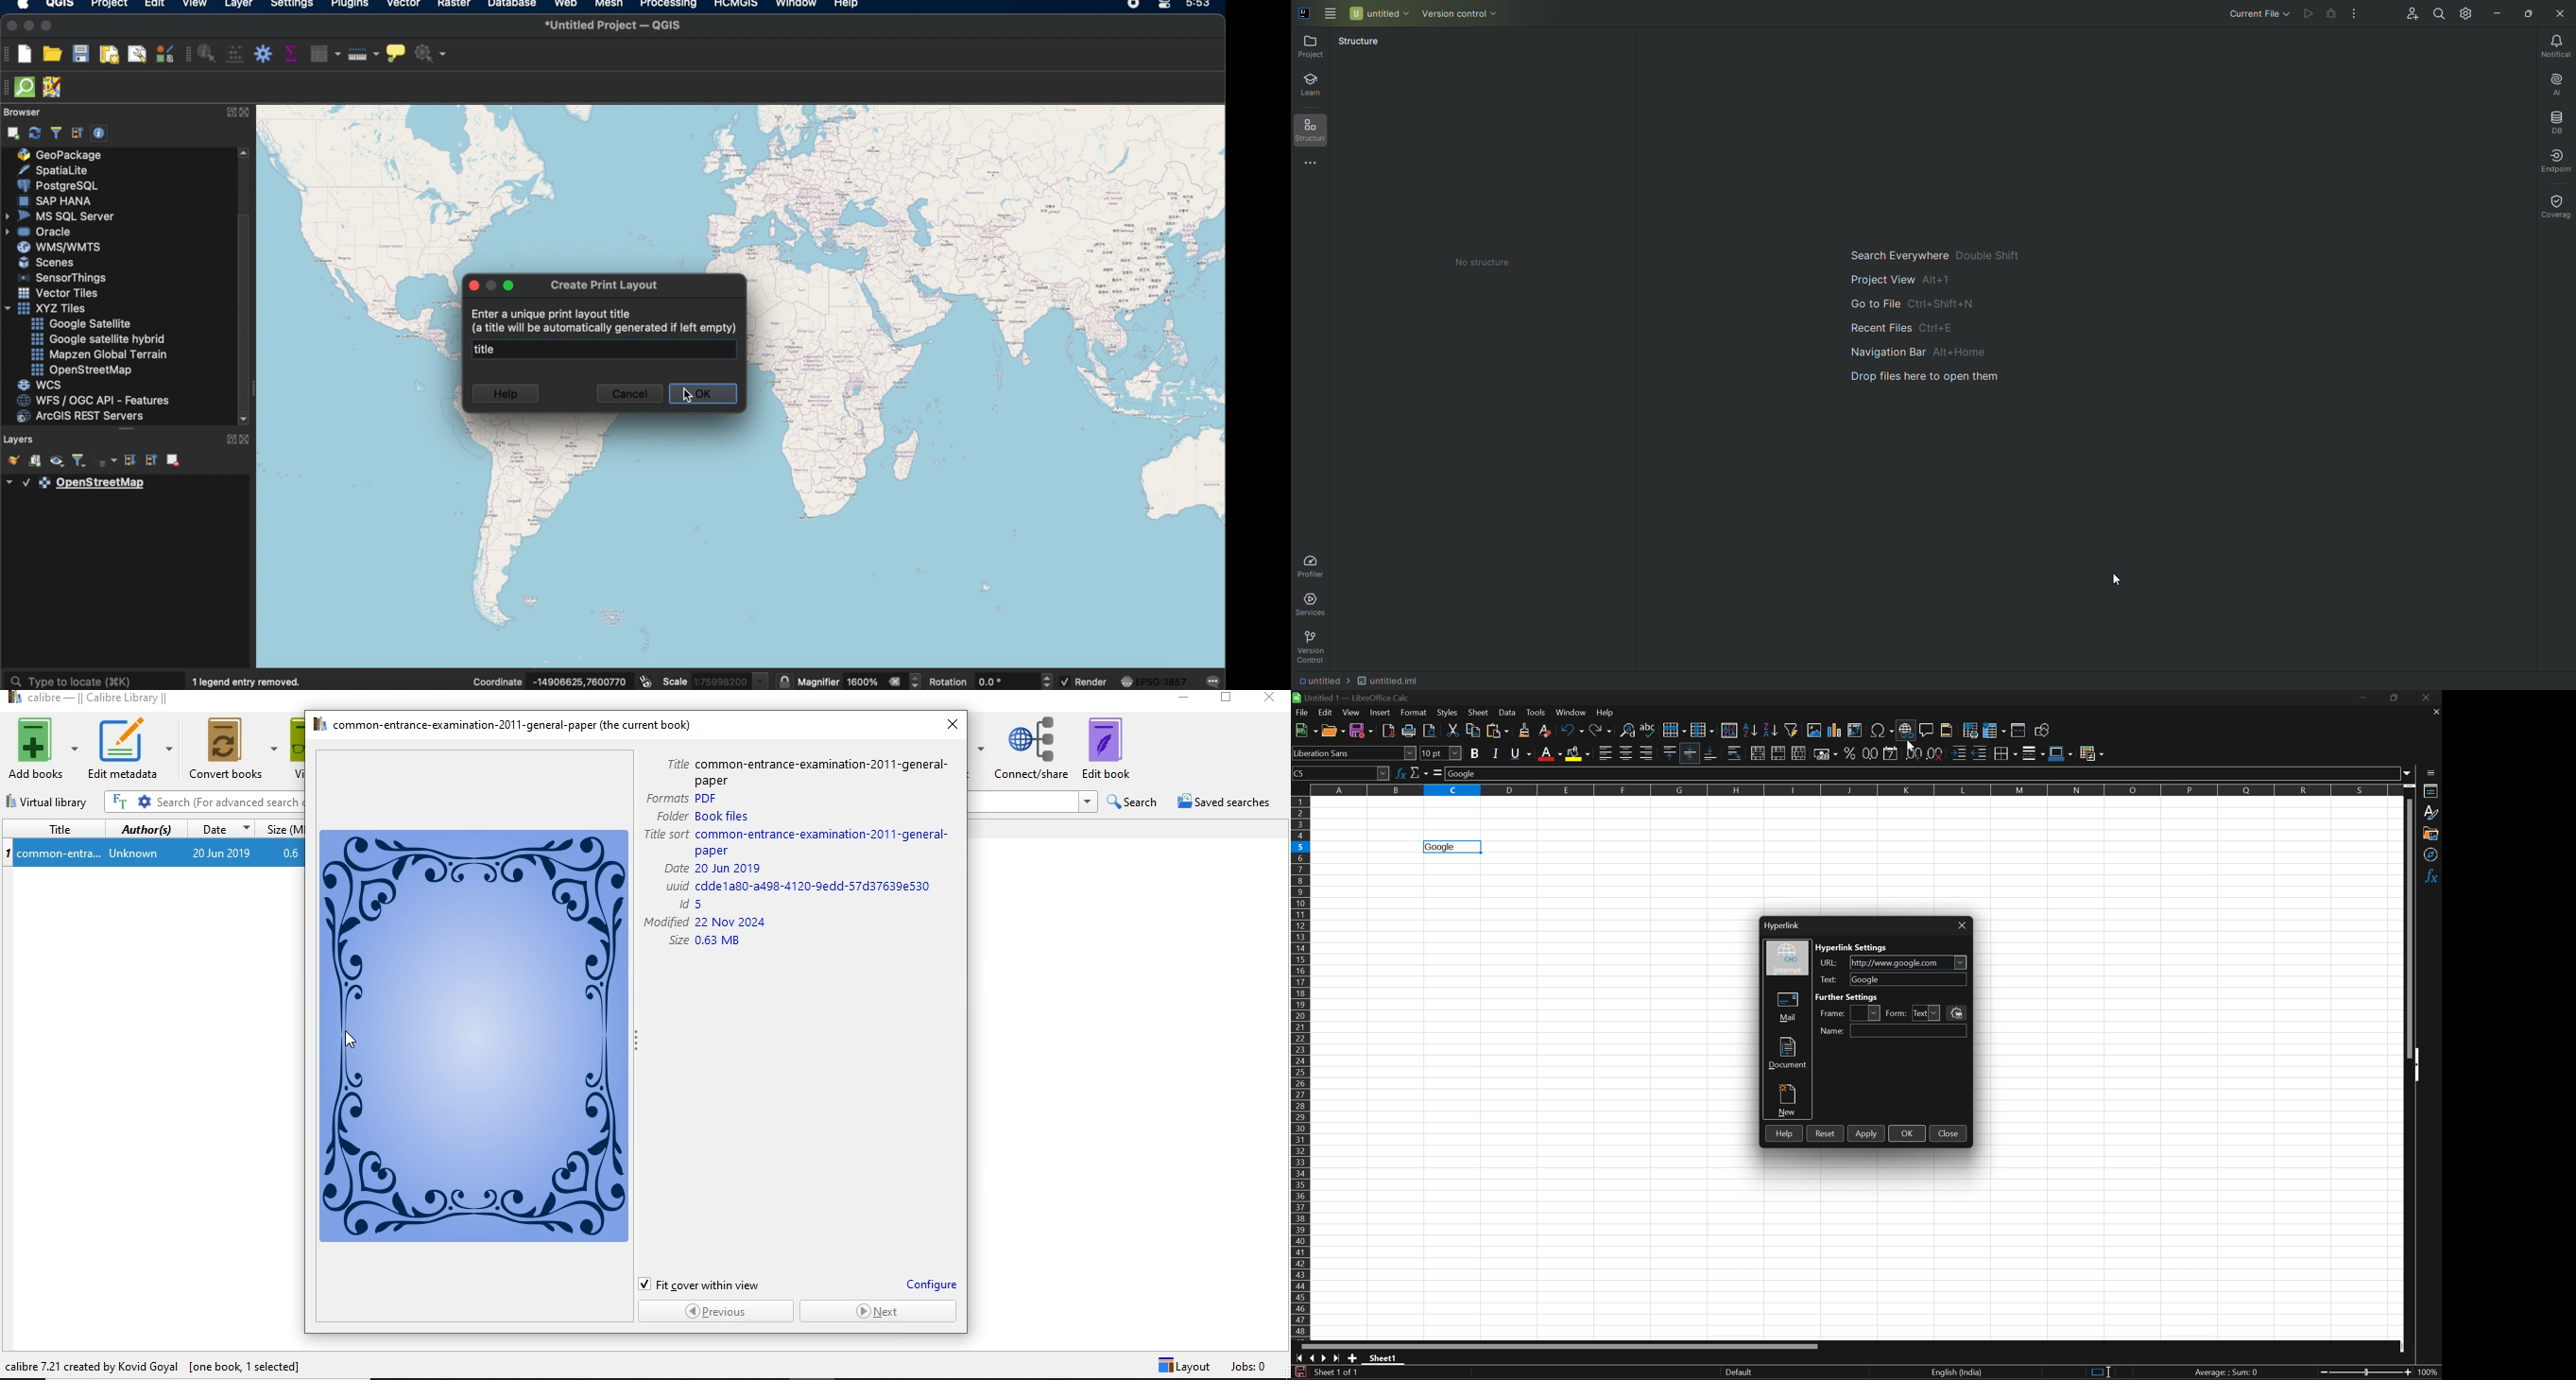 The height and width of the screenshot is (1400, 2576). Describe the element at coordinates (1471, 729) in the screenshot. I see `Copy` at that location.